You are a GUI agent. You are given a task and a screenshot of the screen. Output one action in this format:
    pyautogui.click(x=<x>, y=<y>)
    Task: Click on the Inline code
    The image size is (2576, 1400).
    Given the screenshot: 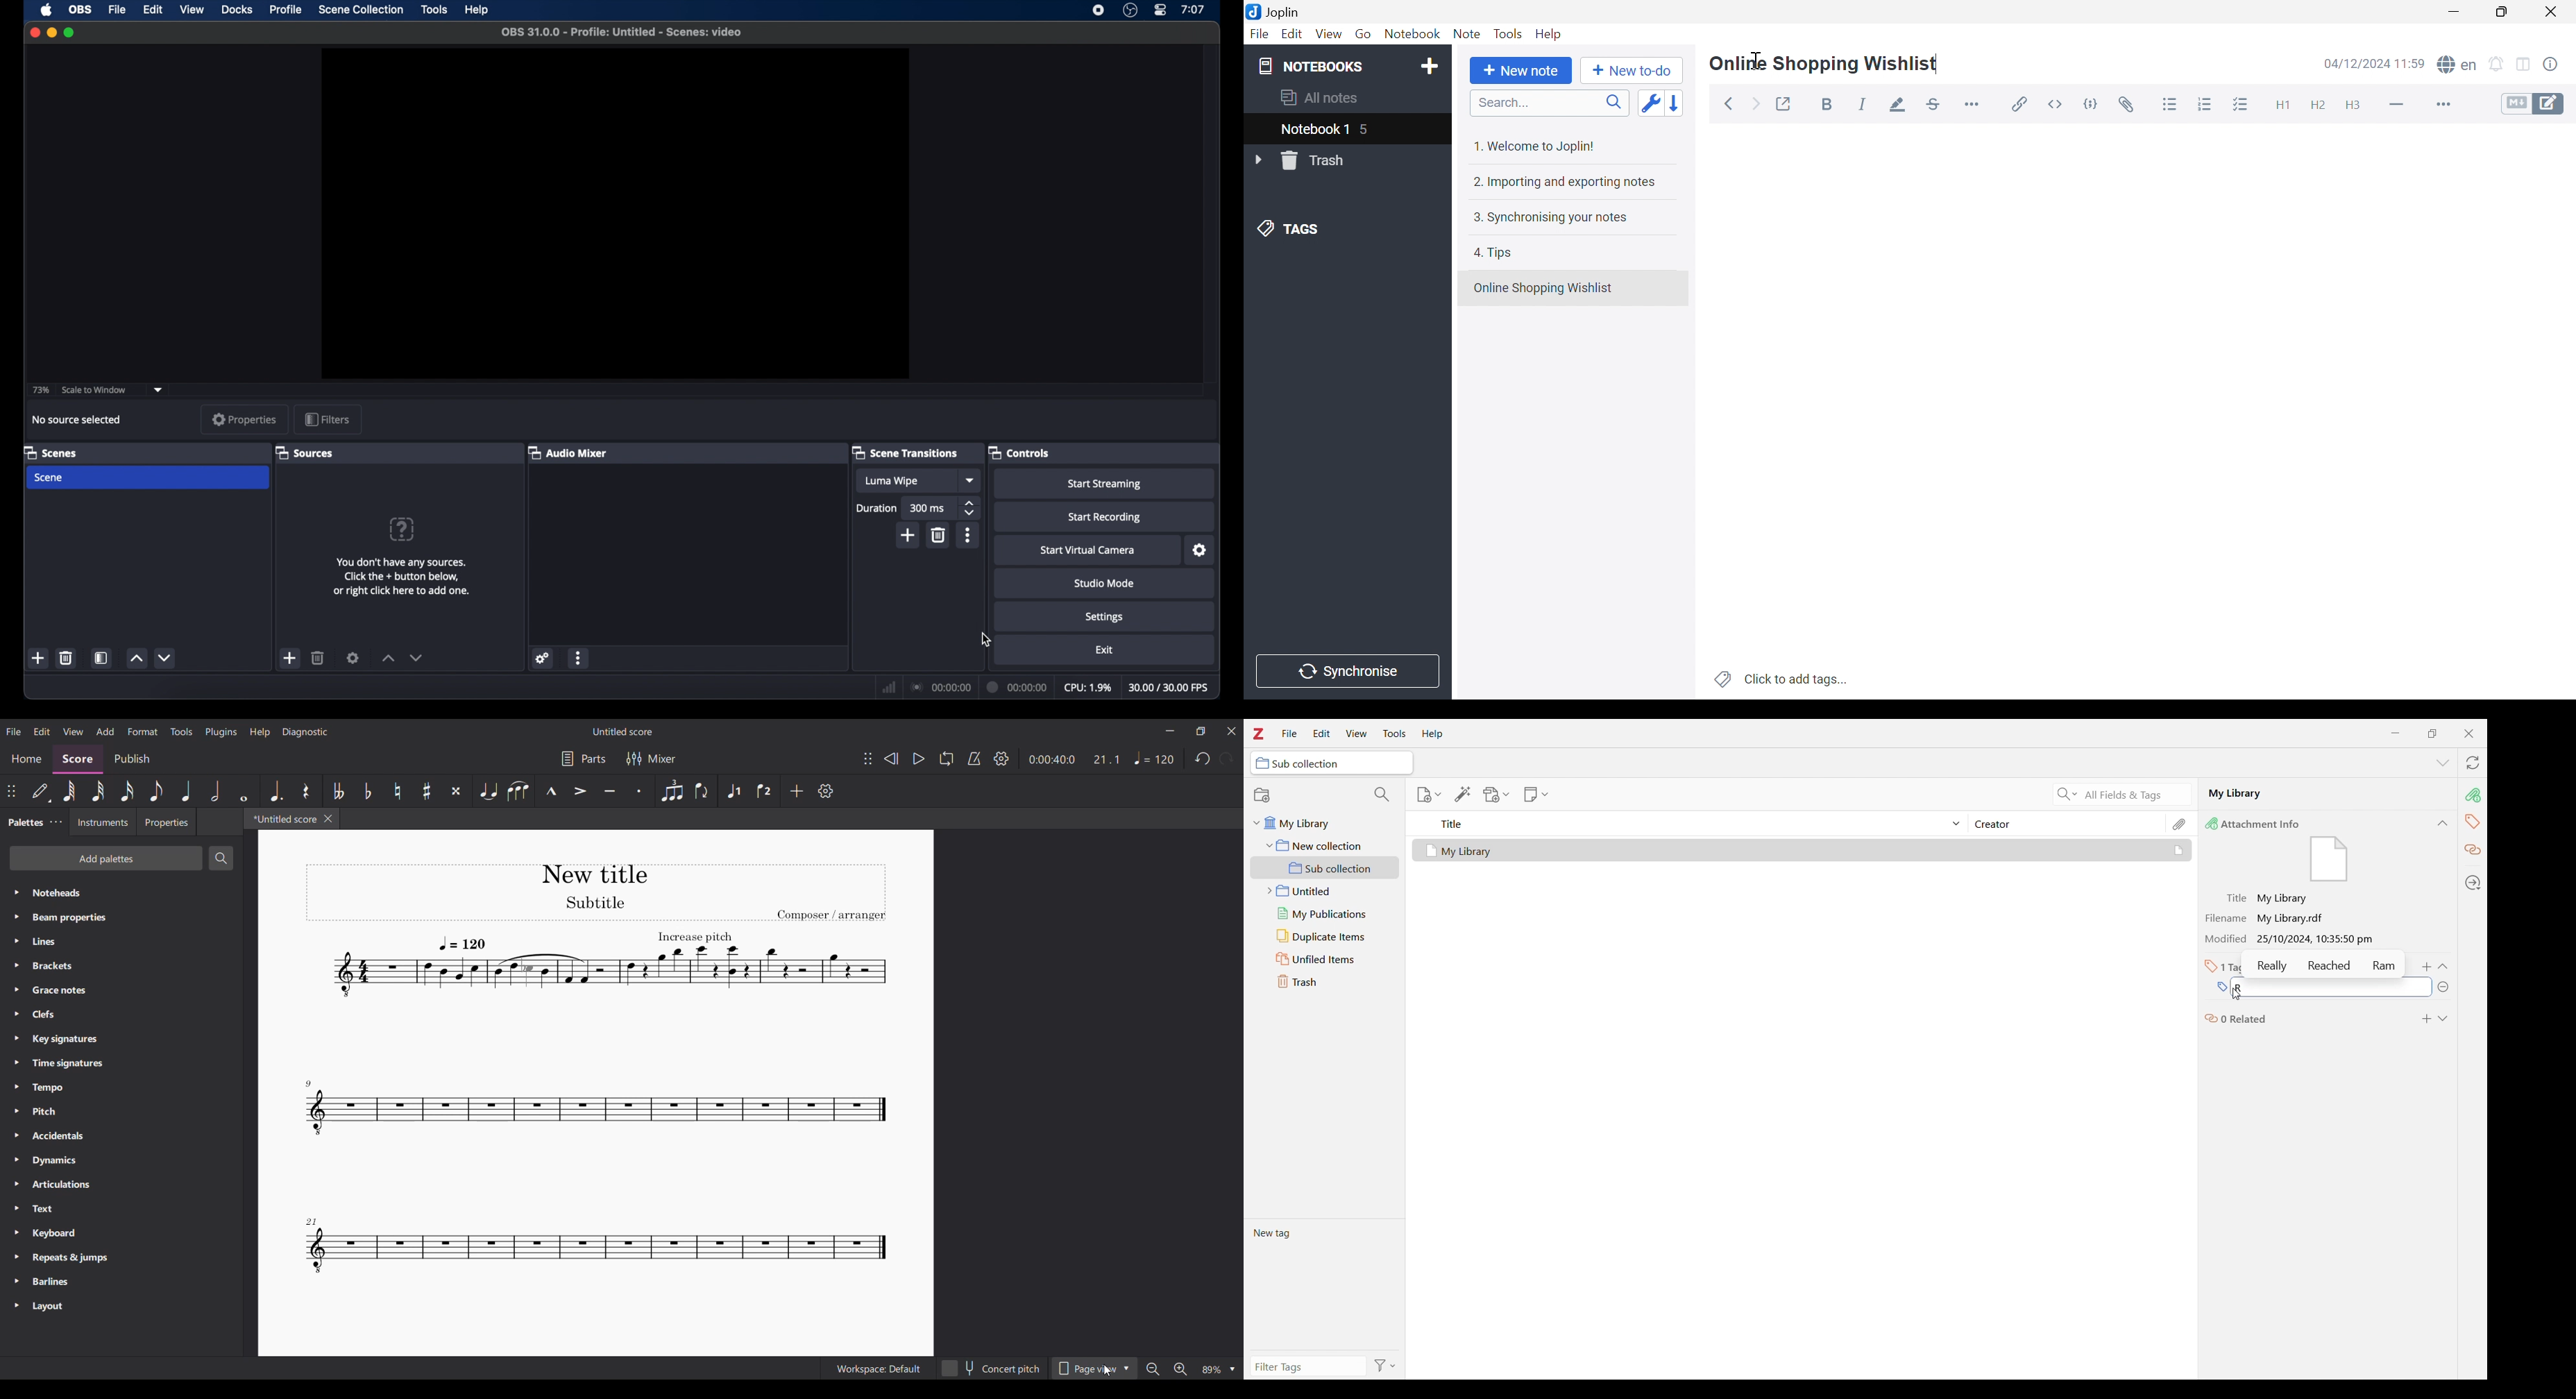 What is the action you would take?
    pyautogui.click(x=2056, y=103)
    